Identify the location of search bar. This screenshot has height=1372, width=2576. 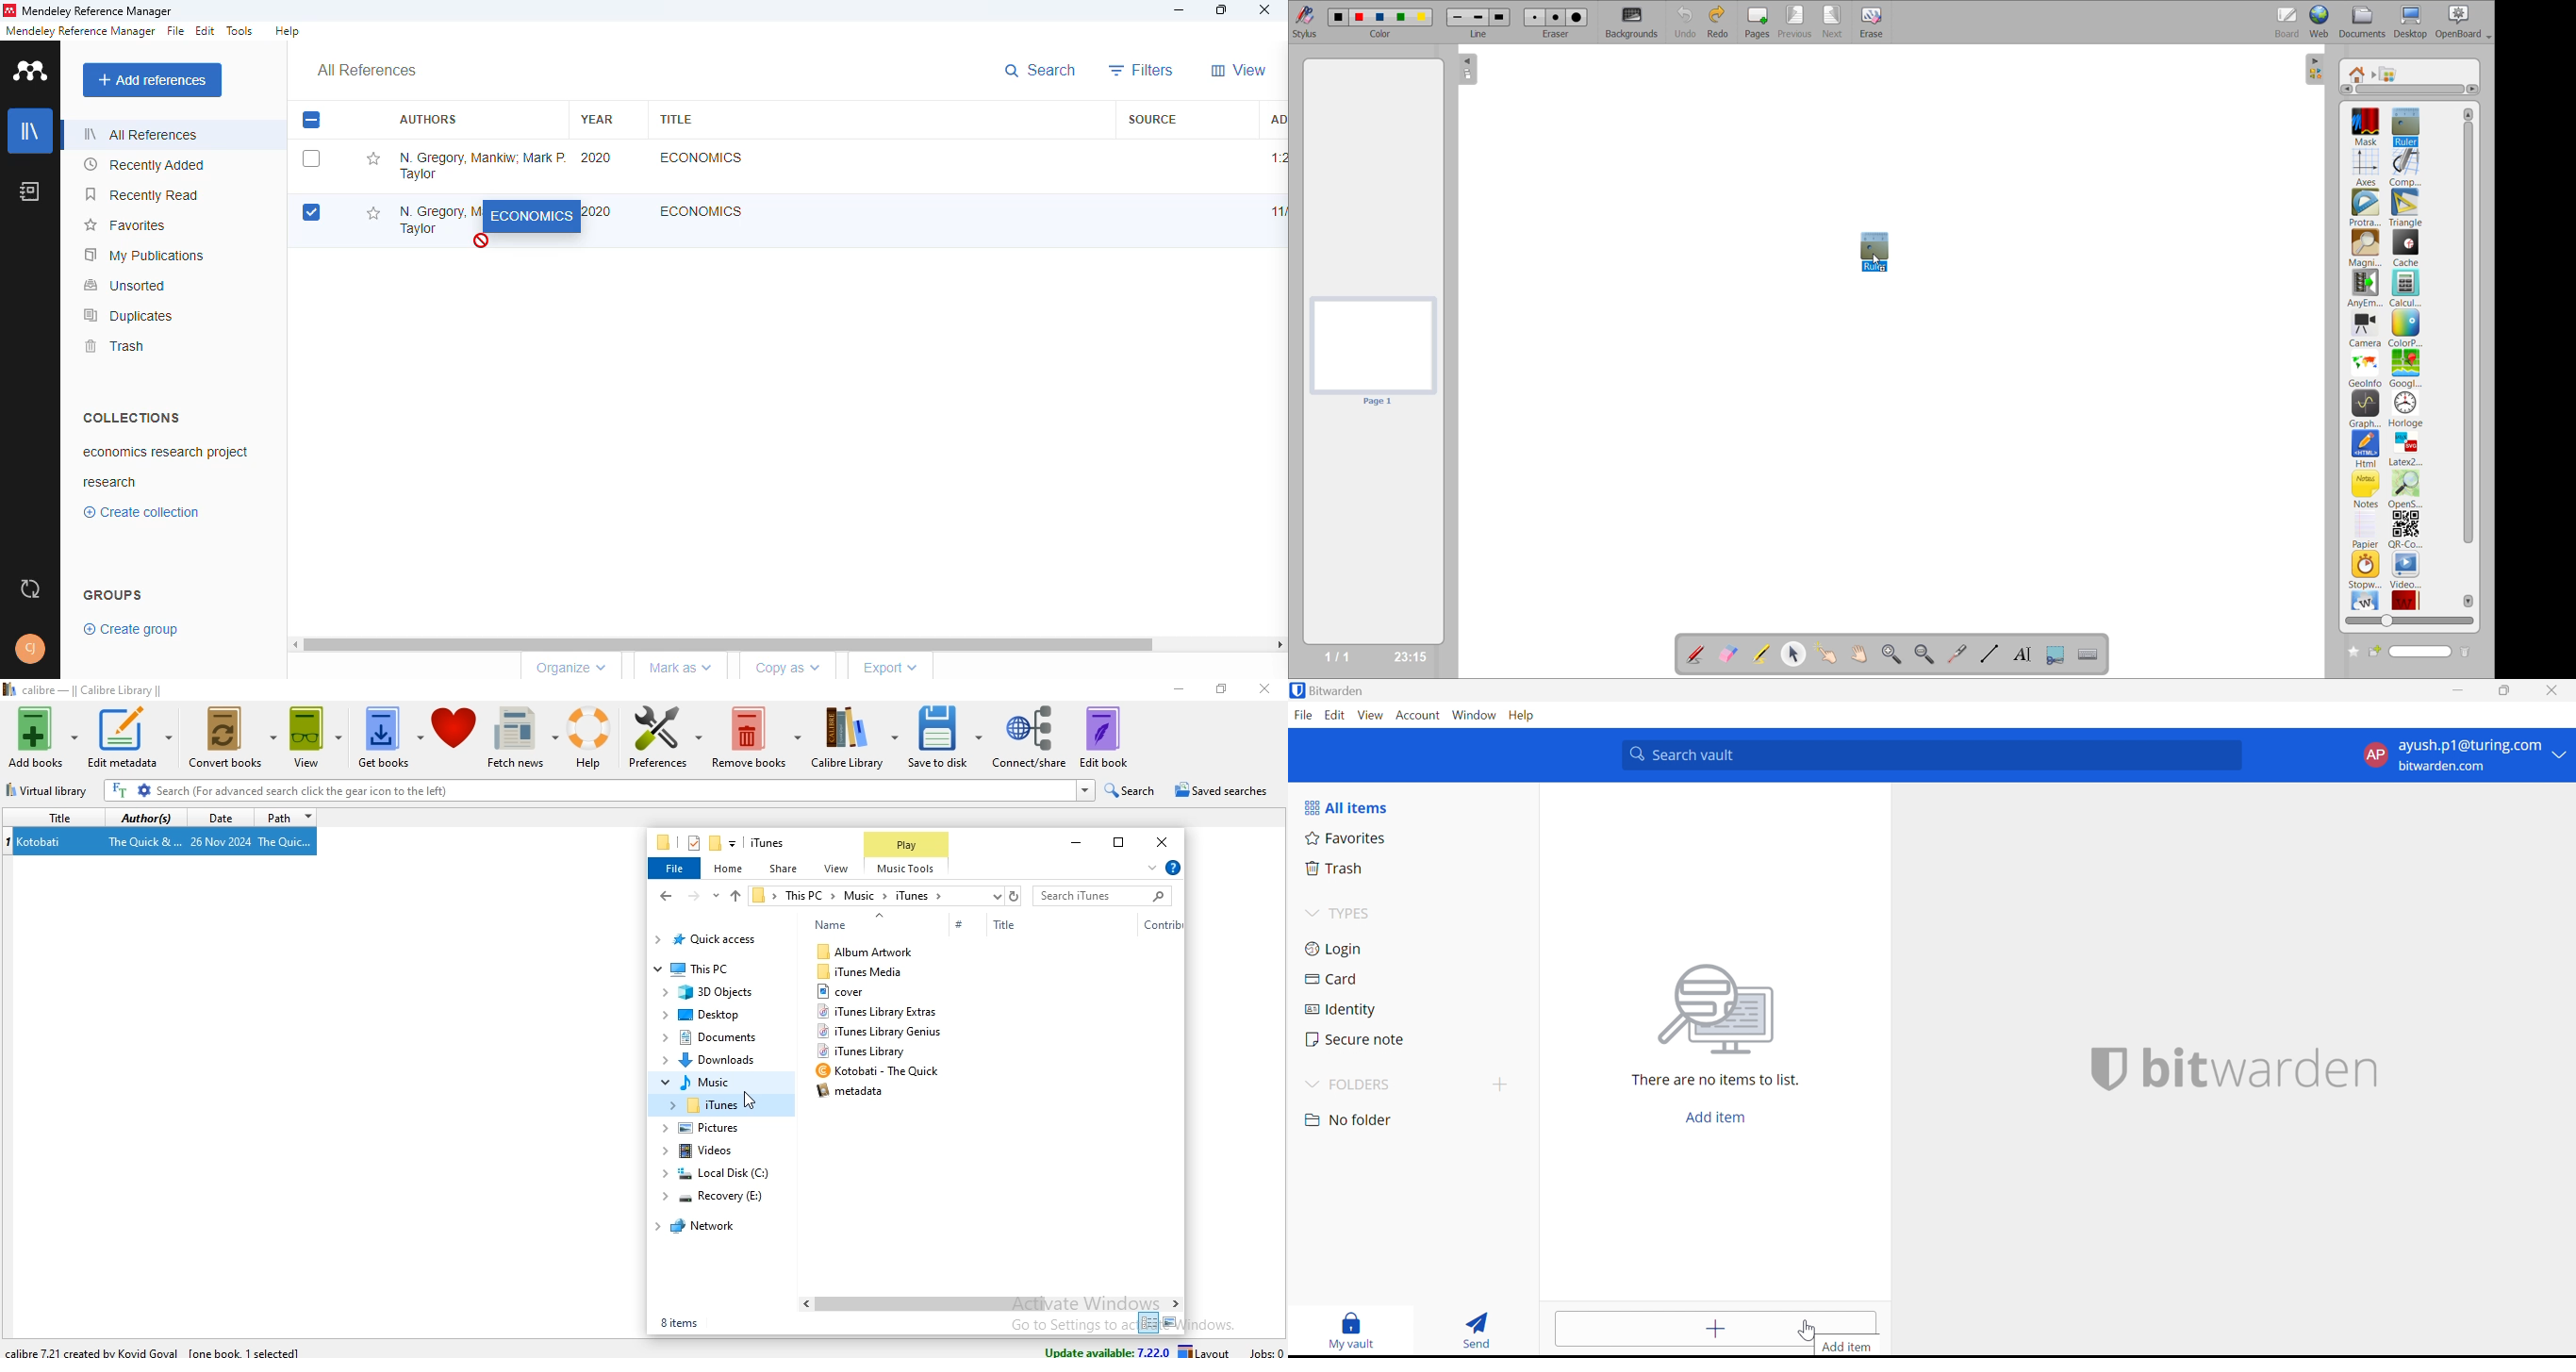
(1102, 894).